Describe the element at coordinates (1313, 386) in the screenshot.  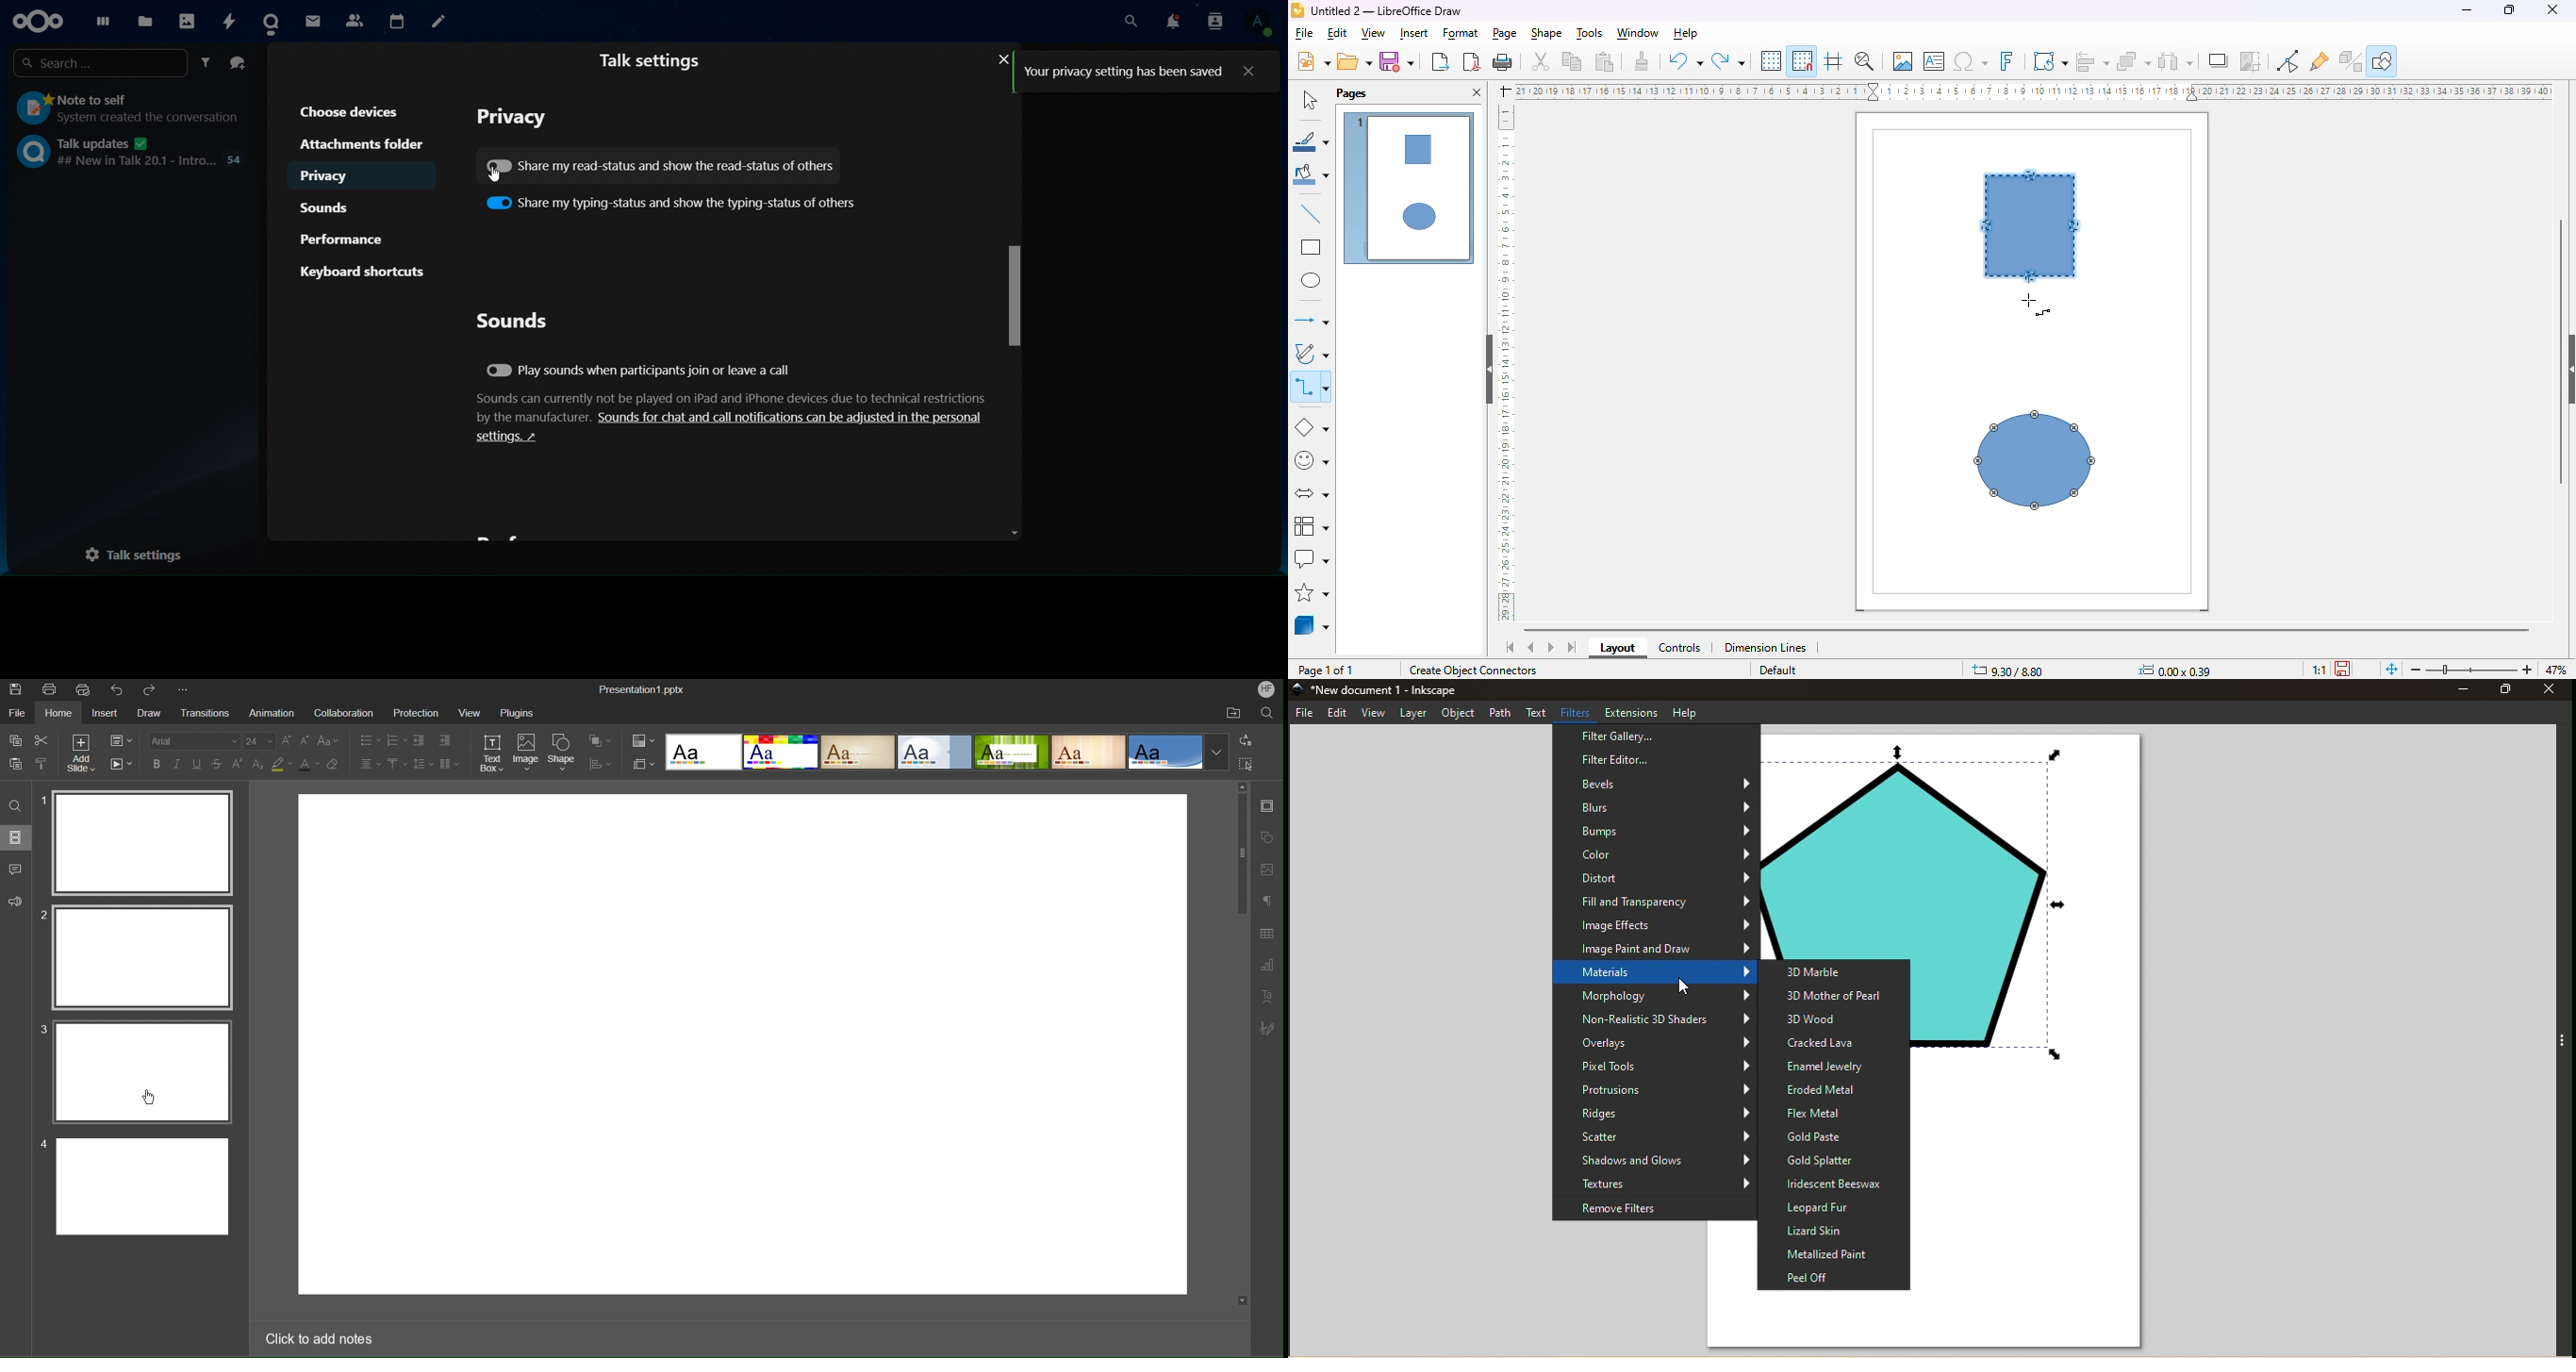
I see `connectors` at that location.